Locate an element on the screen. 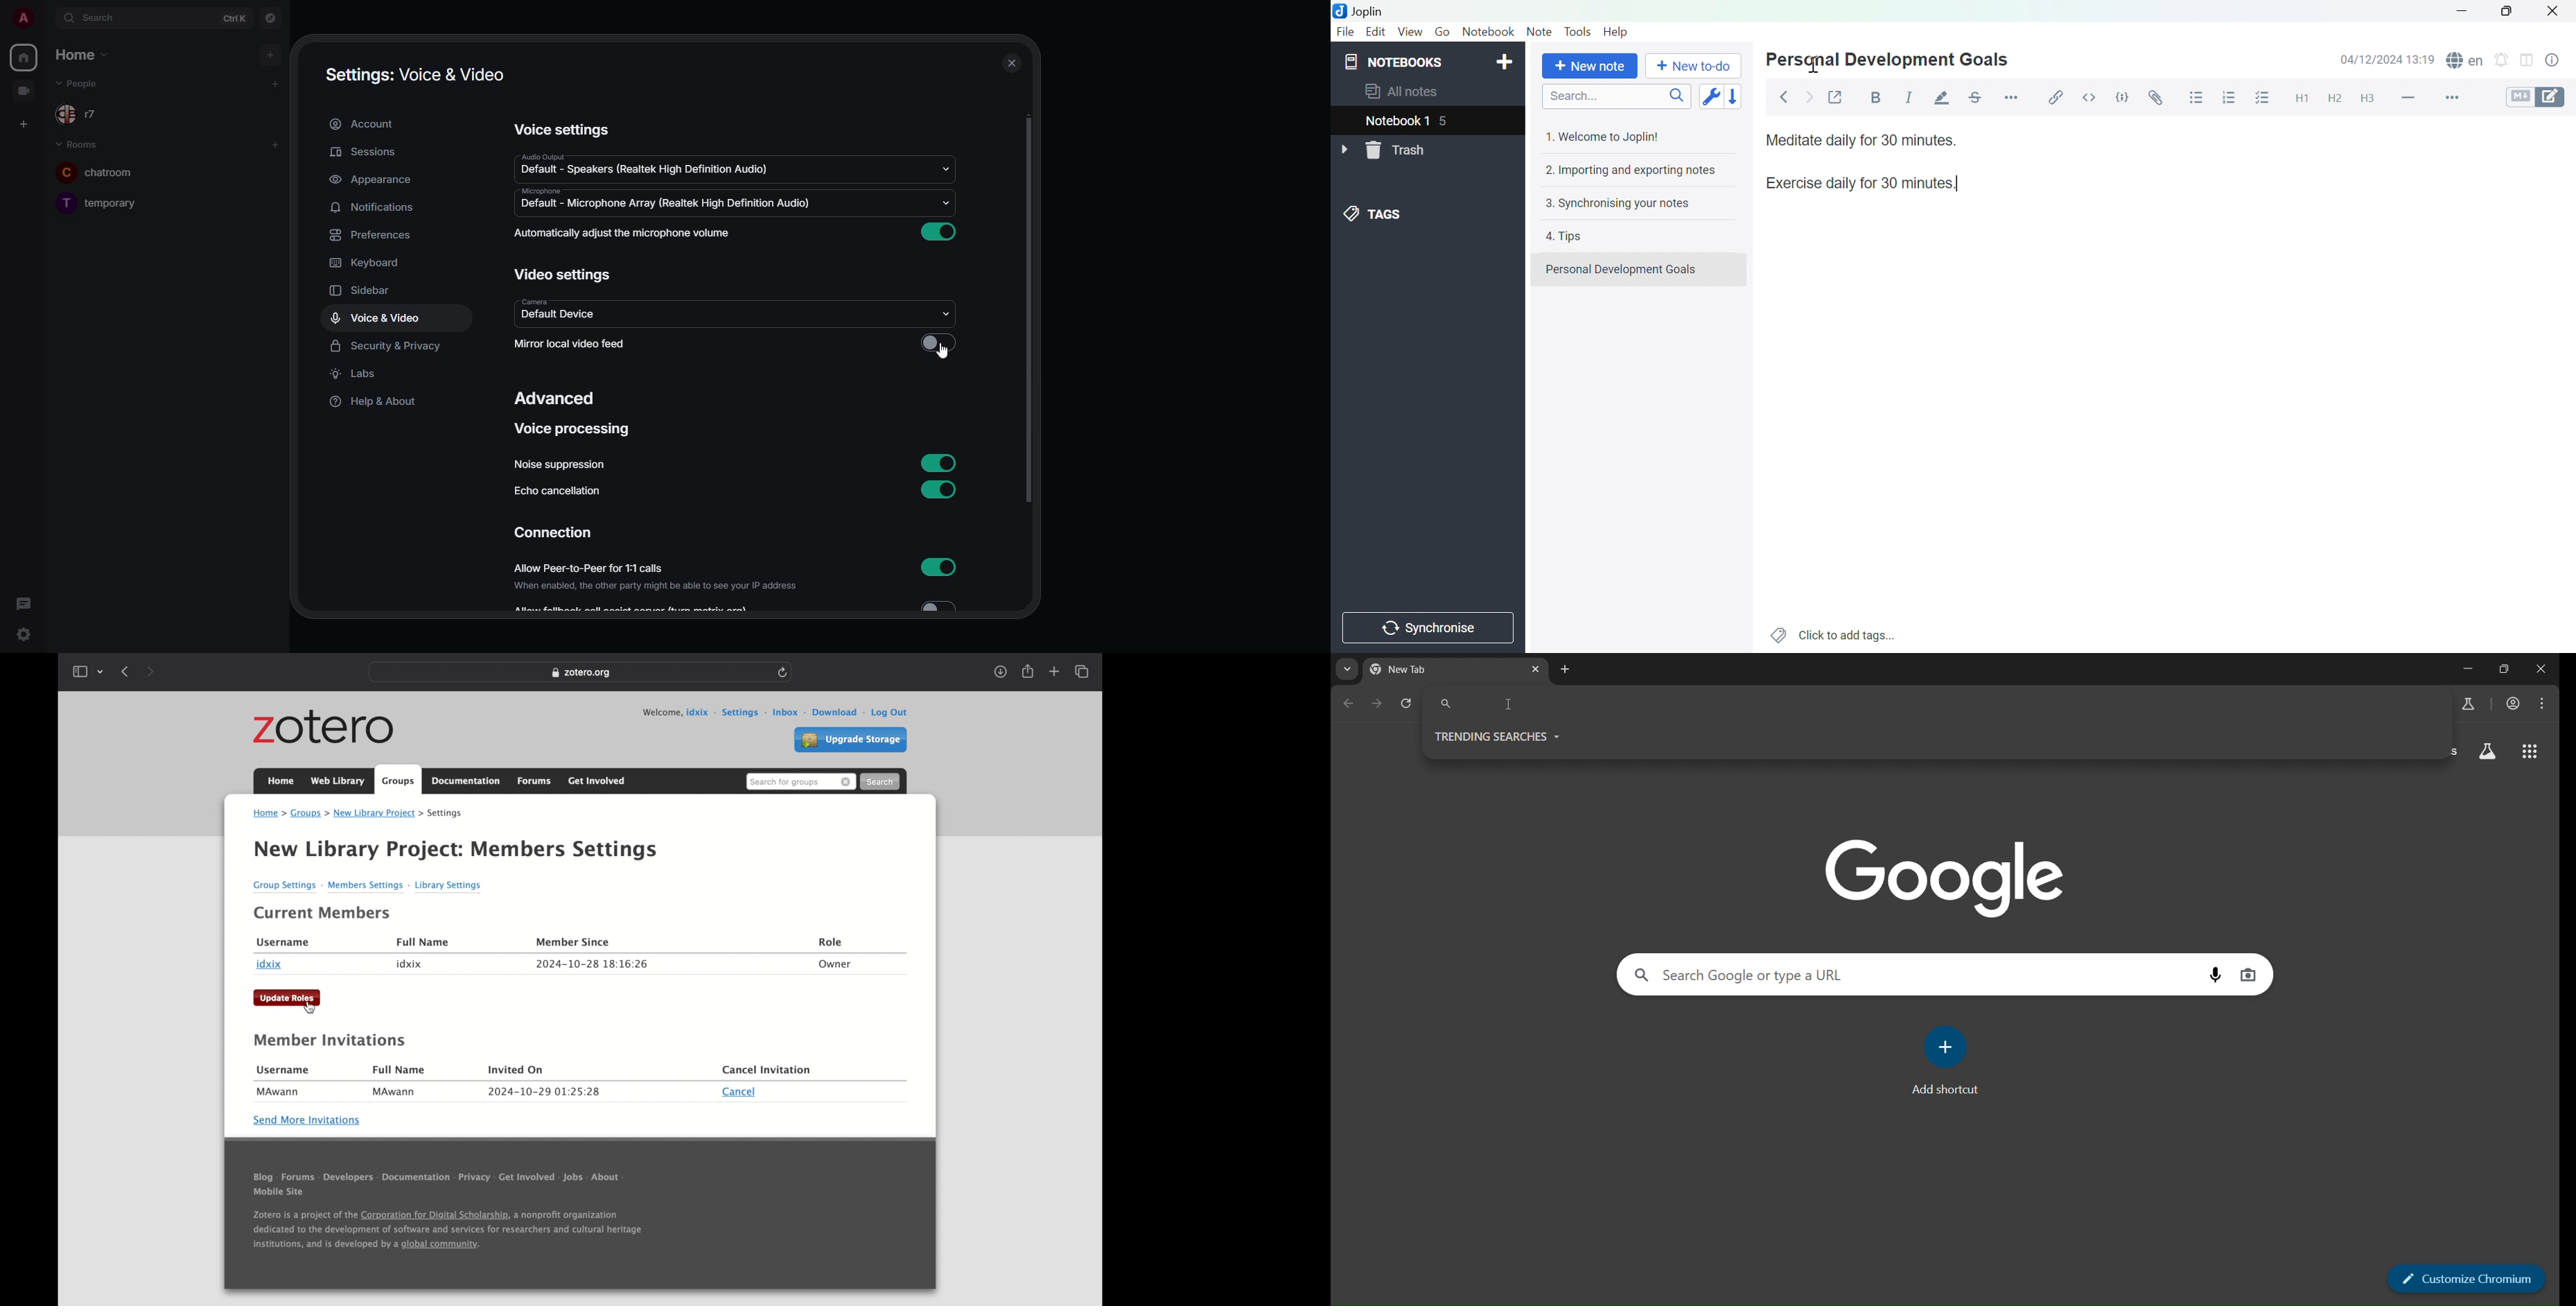  cancel invitation is located at coordinates (766, 1071).